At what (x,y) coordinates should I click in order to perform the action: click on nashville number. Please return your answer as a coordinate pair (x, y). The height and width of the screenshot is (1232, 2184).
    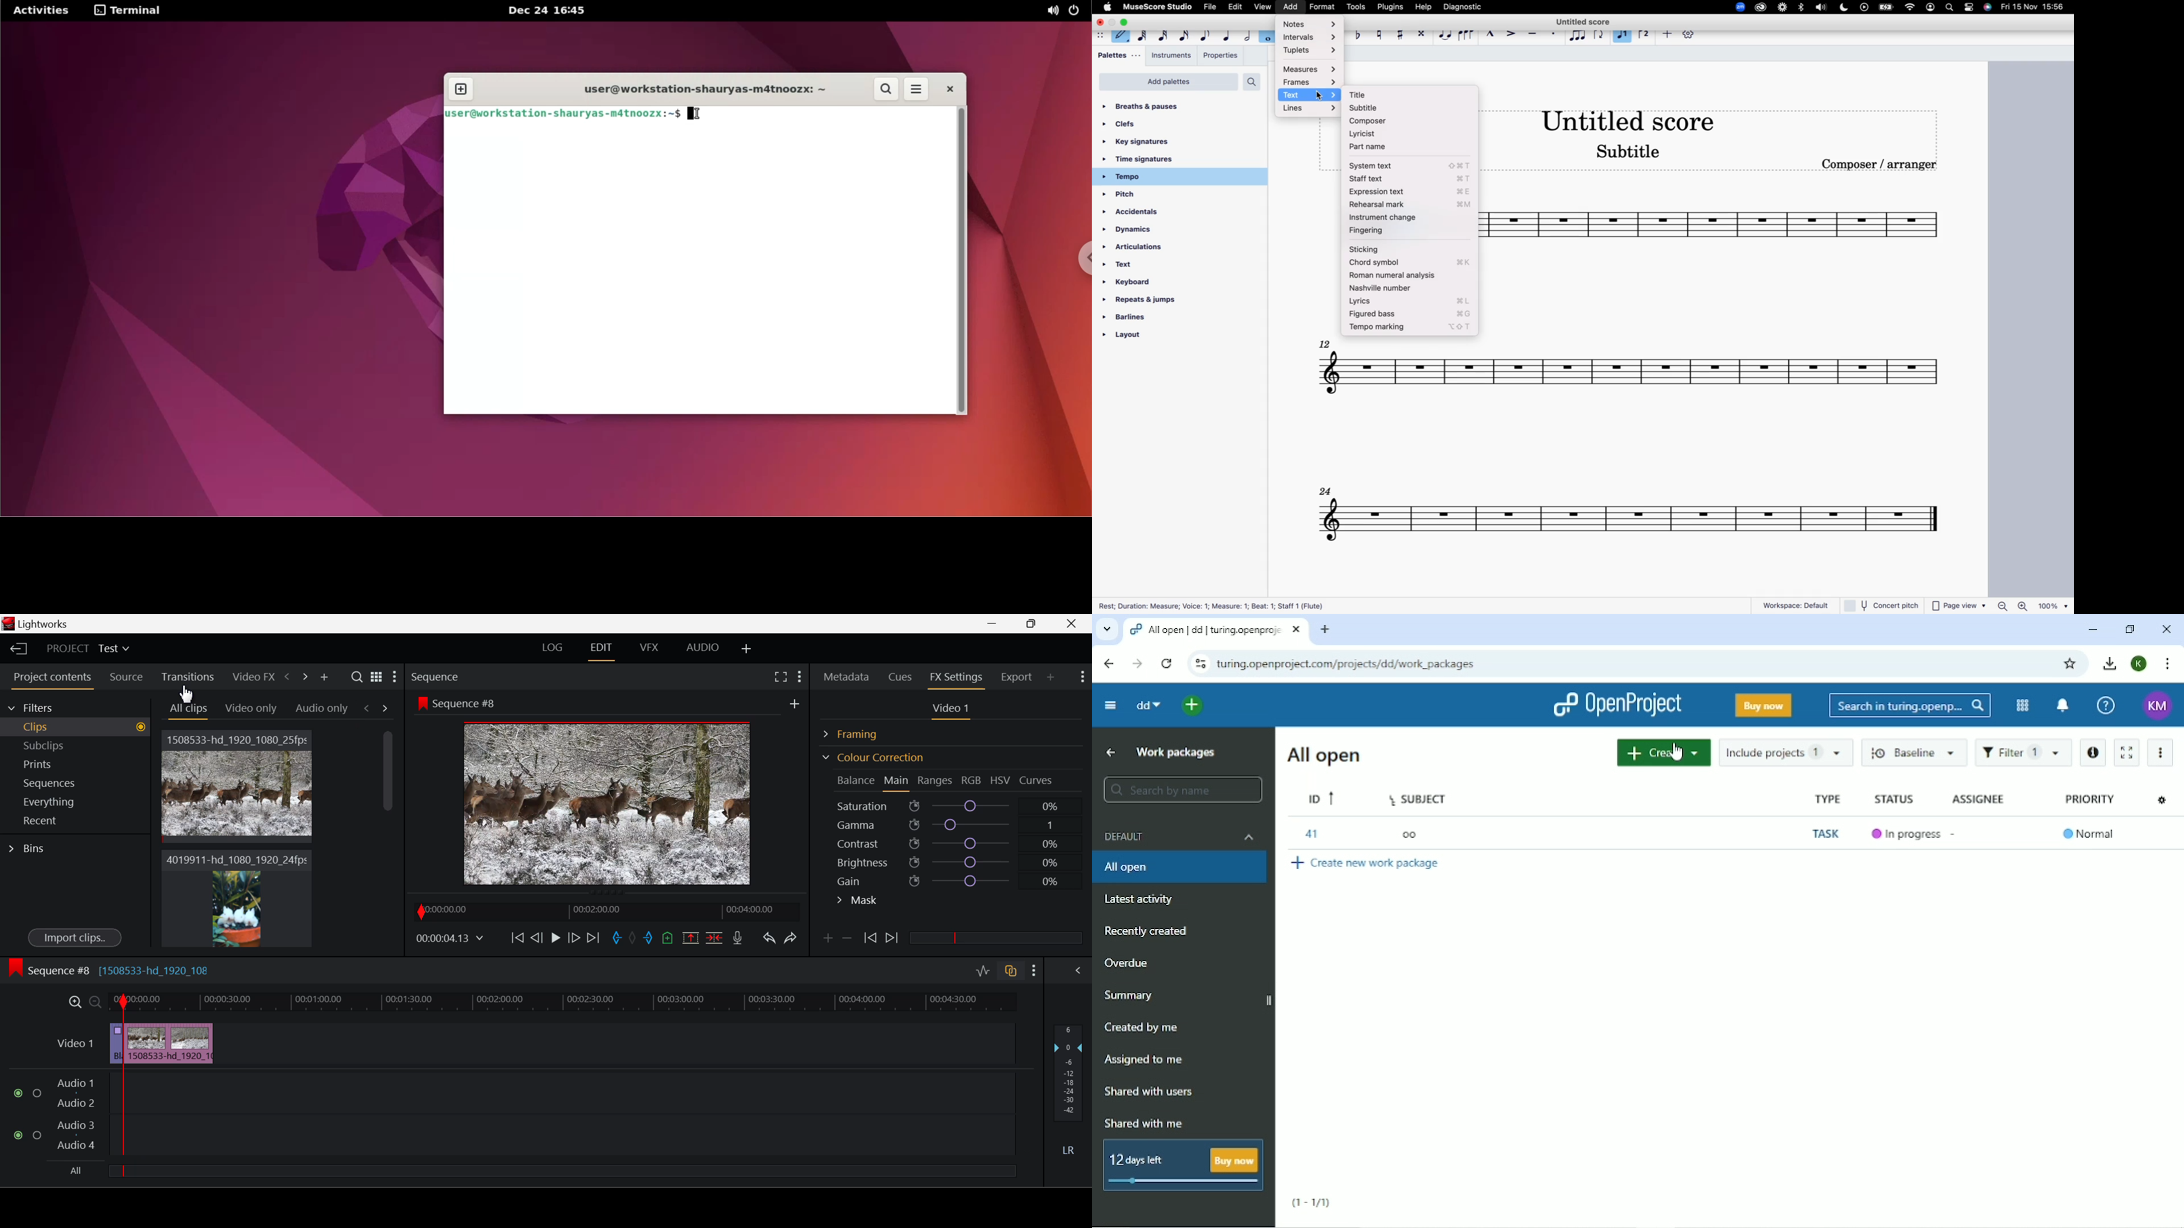
    Looking at the image, I should click on (1405, 289).